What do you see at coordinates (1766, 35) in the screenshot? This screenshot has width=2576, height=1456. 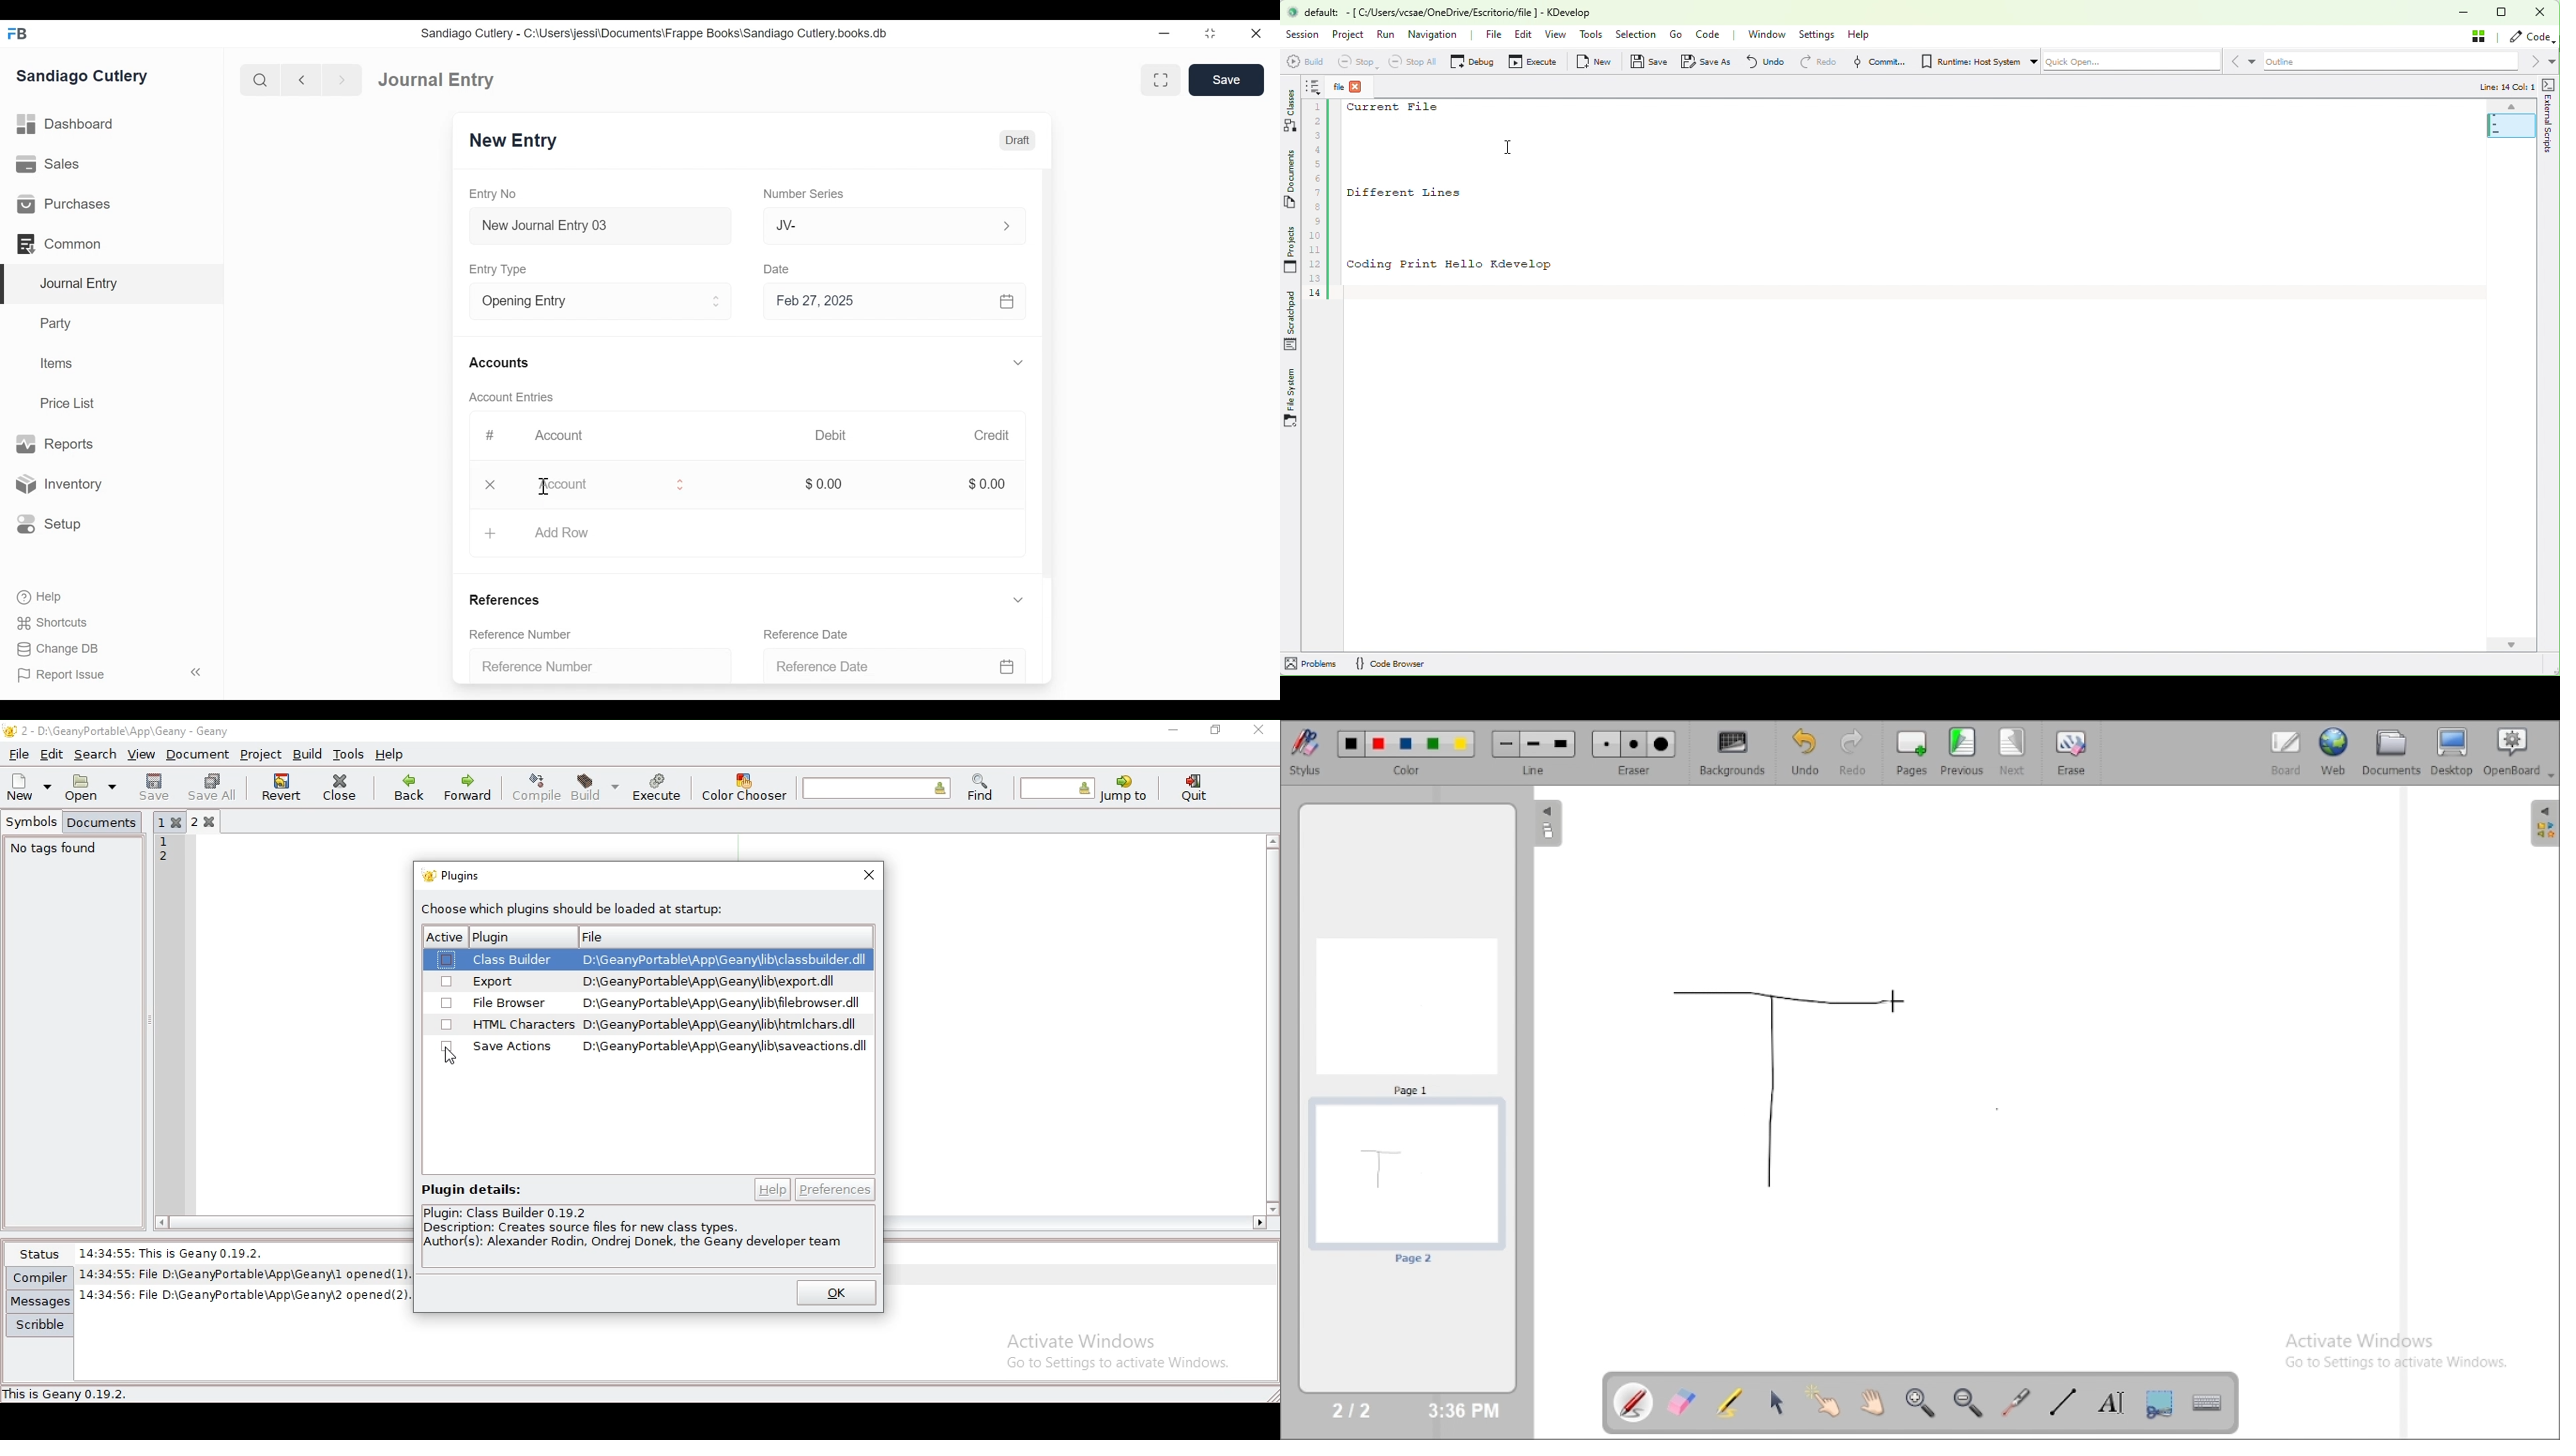 I see `Window` at bounding box center [1766, 35].